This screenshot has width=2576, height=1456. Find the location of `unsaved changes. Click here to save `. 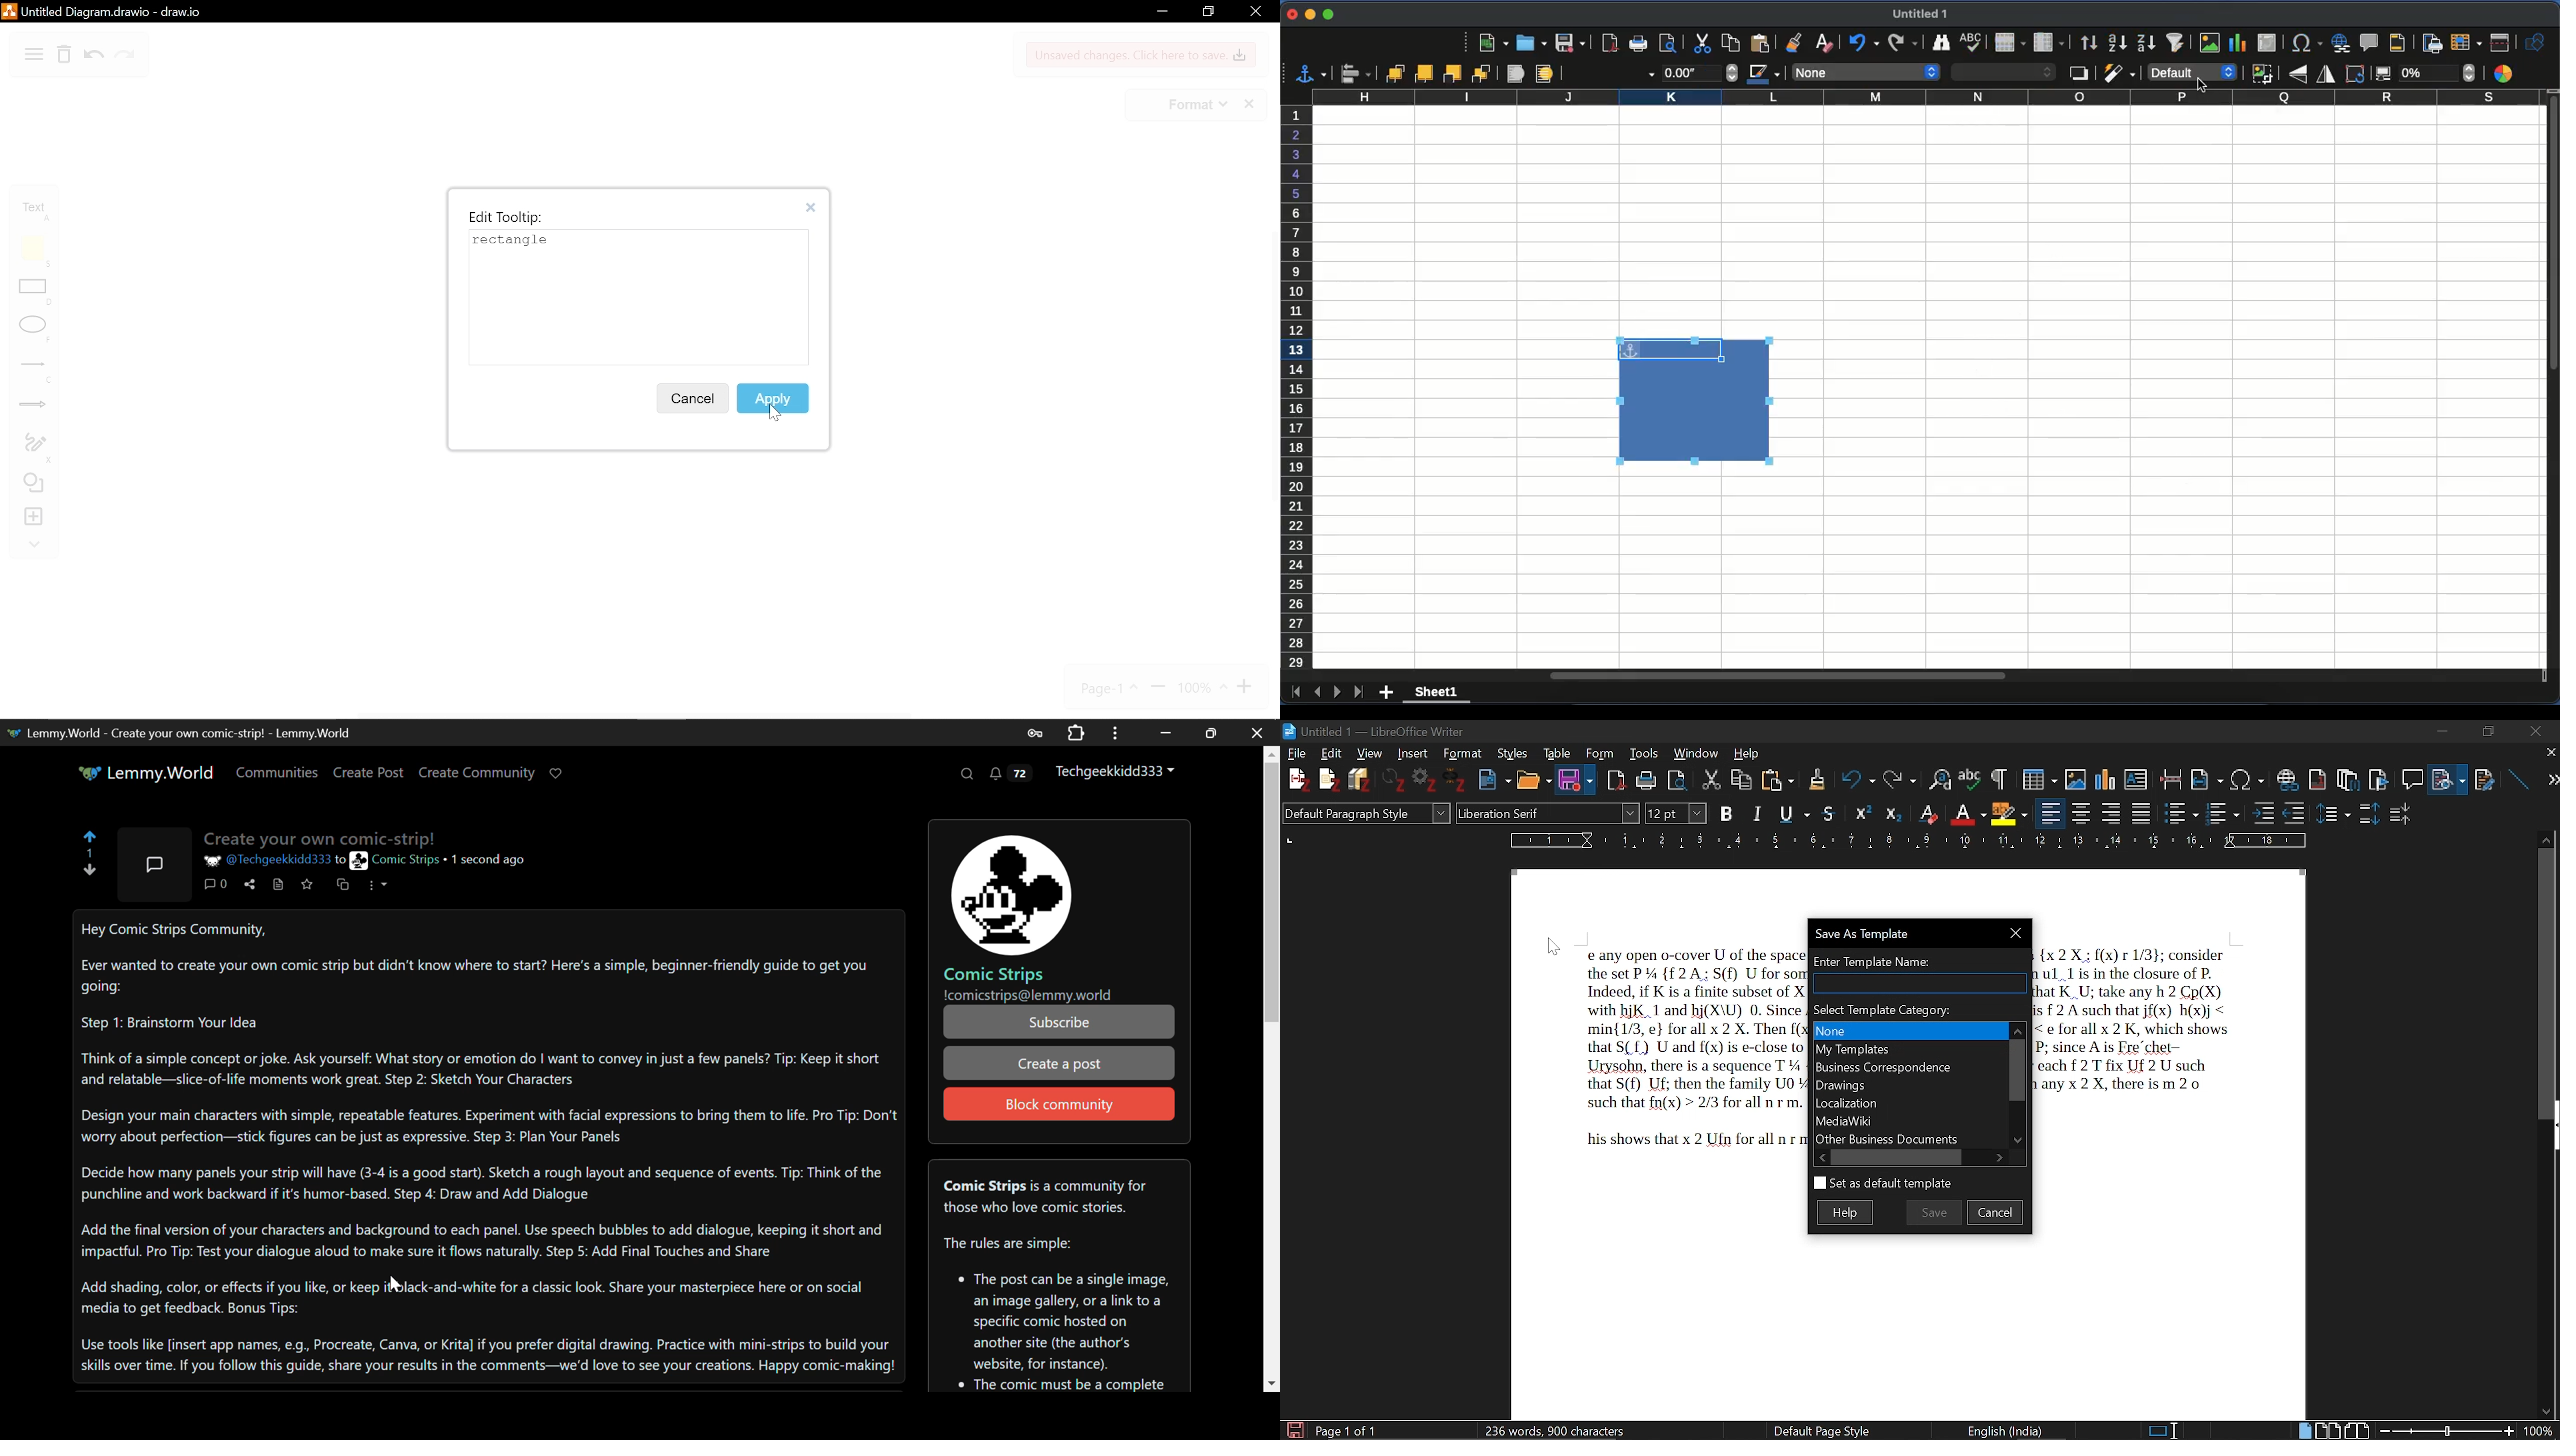

unsaved changes. Click here to save  is located at coordinates (1142, 55).